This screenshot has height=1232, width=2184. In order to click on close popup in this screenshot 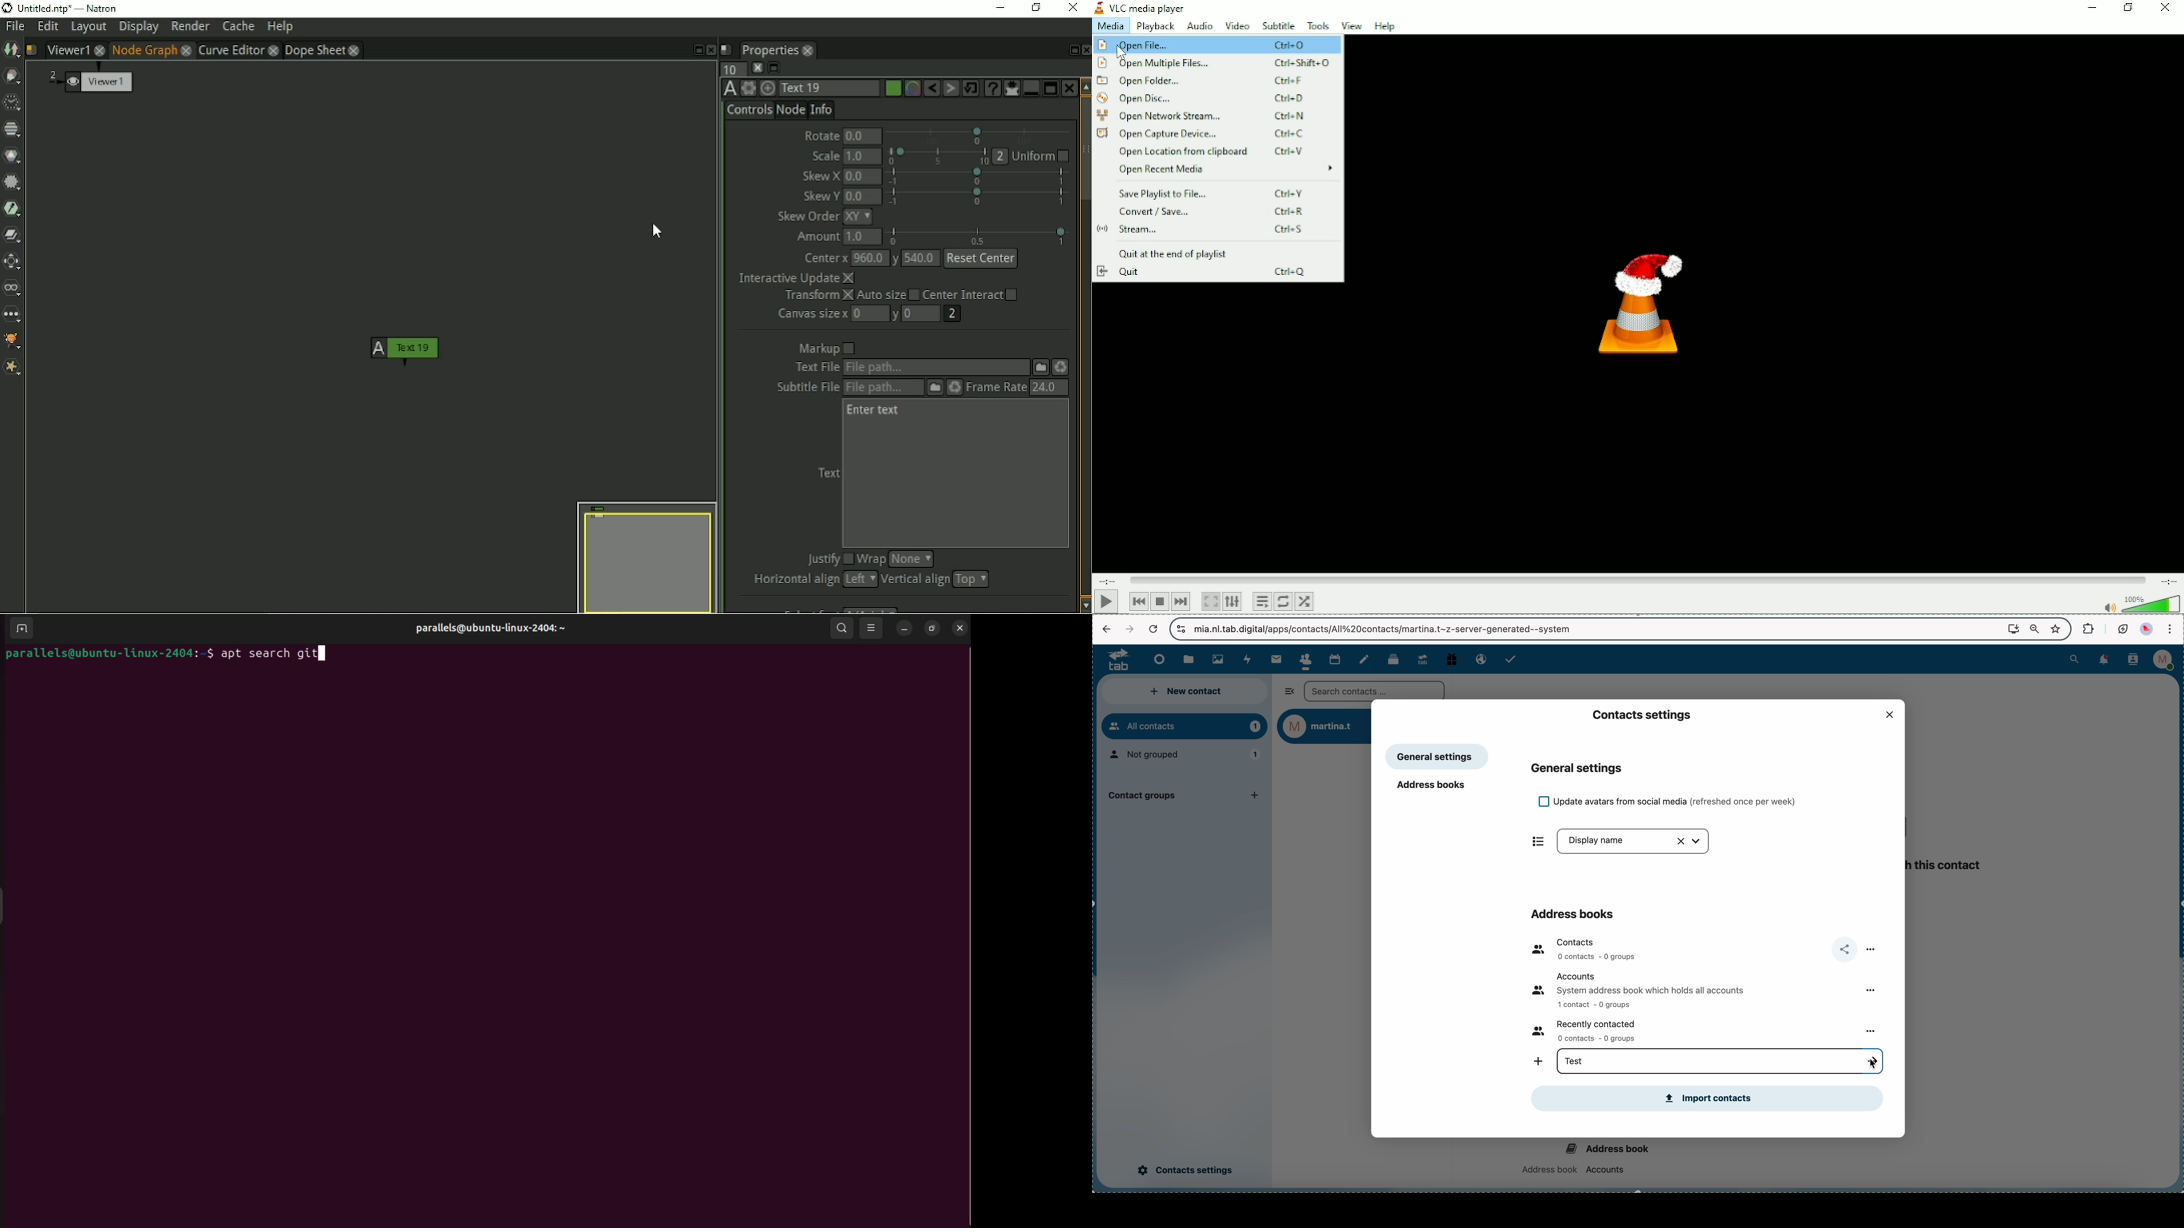, I will do `click(1888, 714)`.